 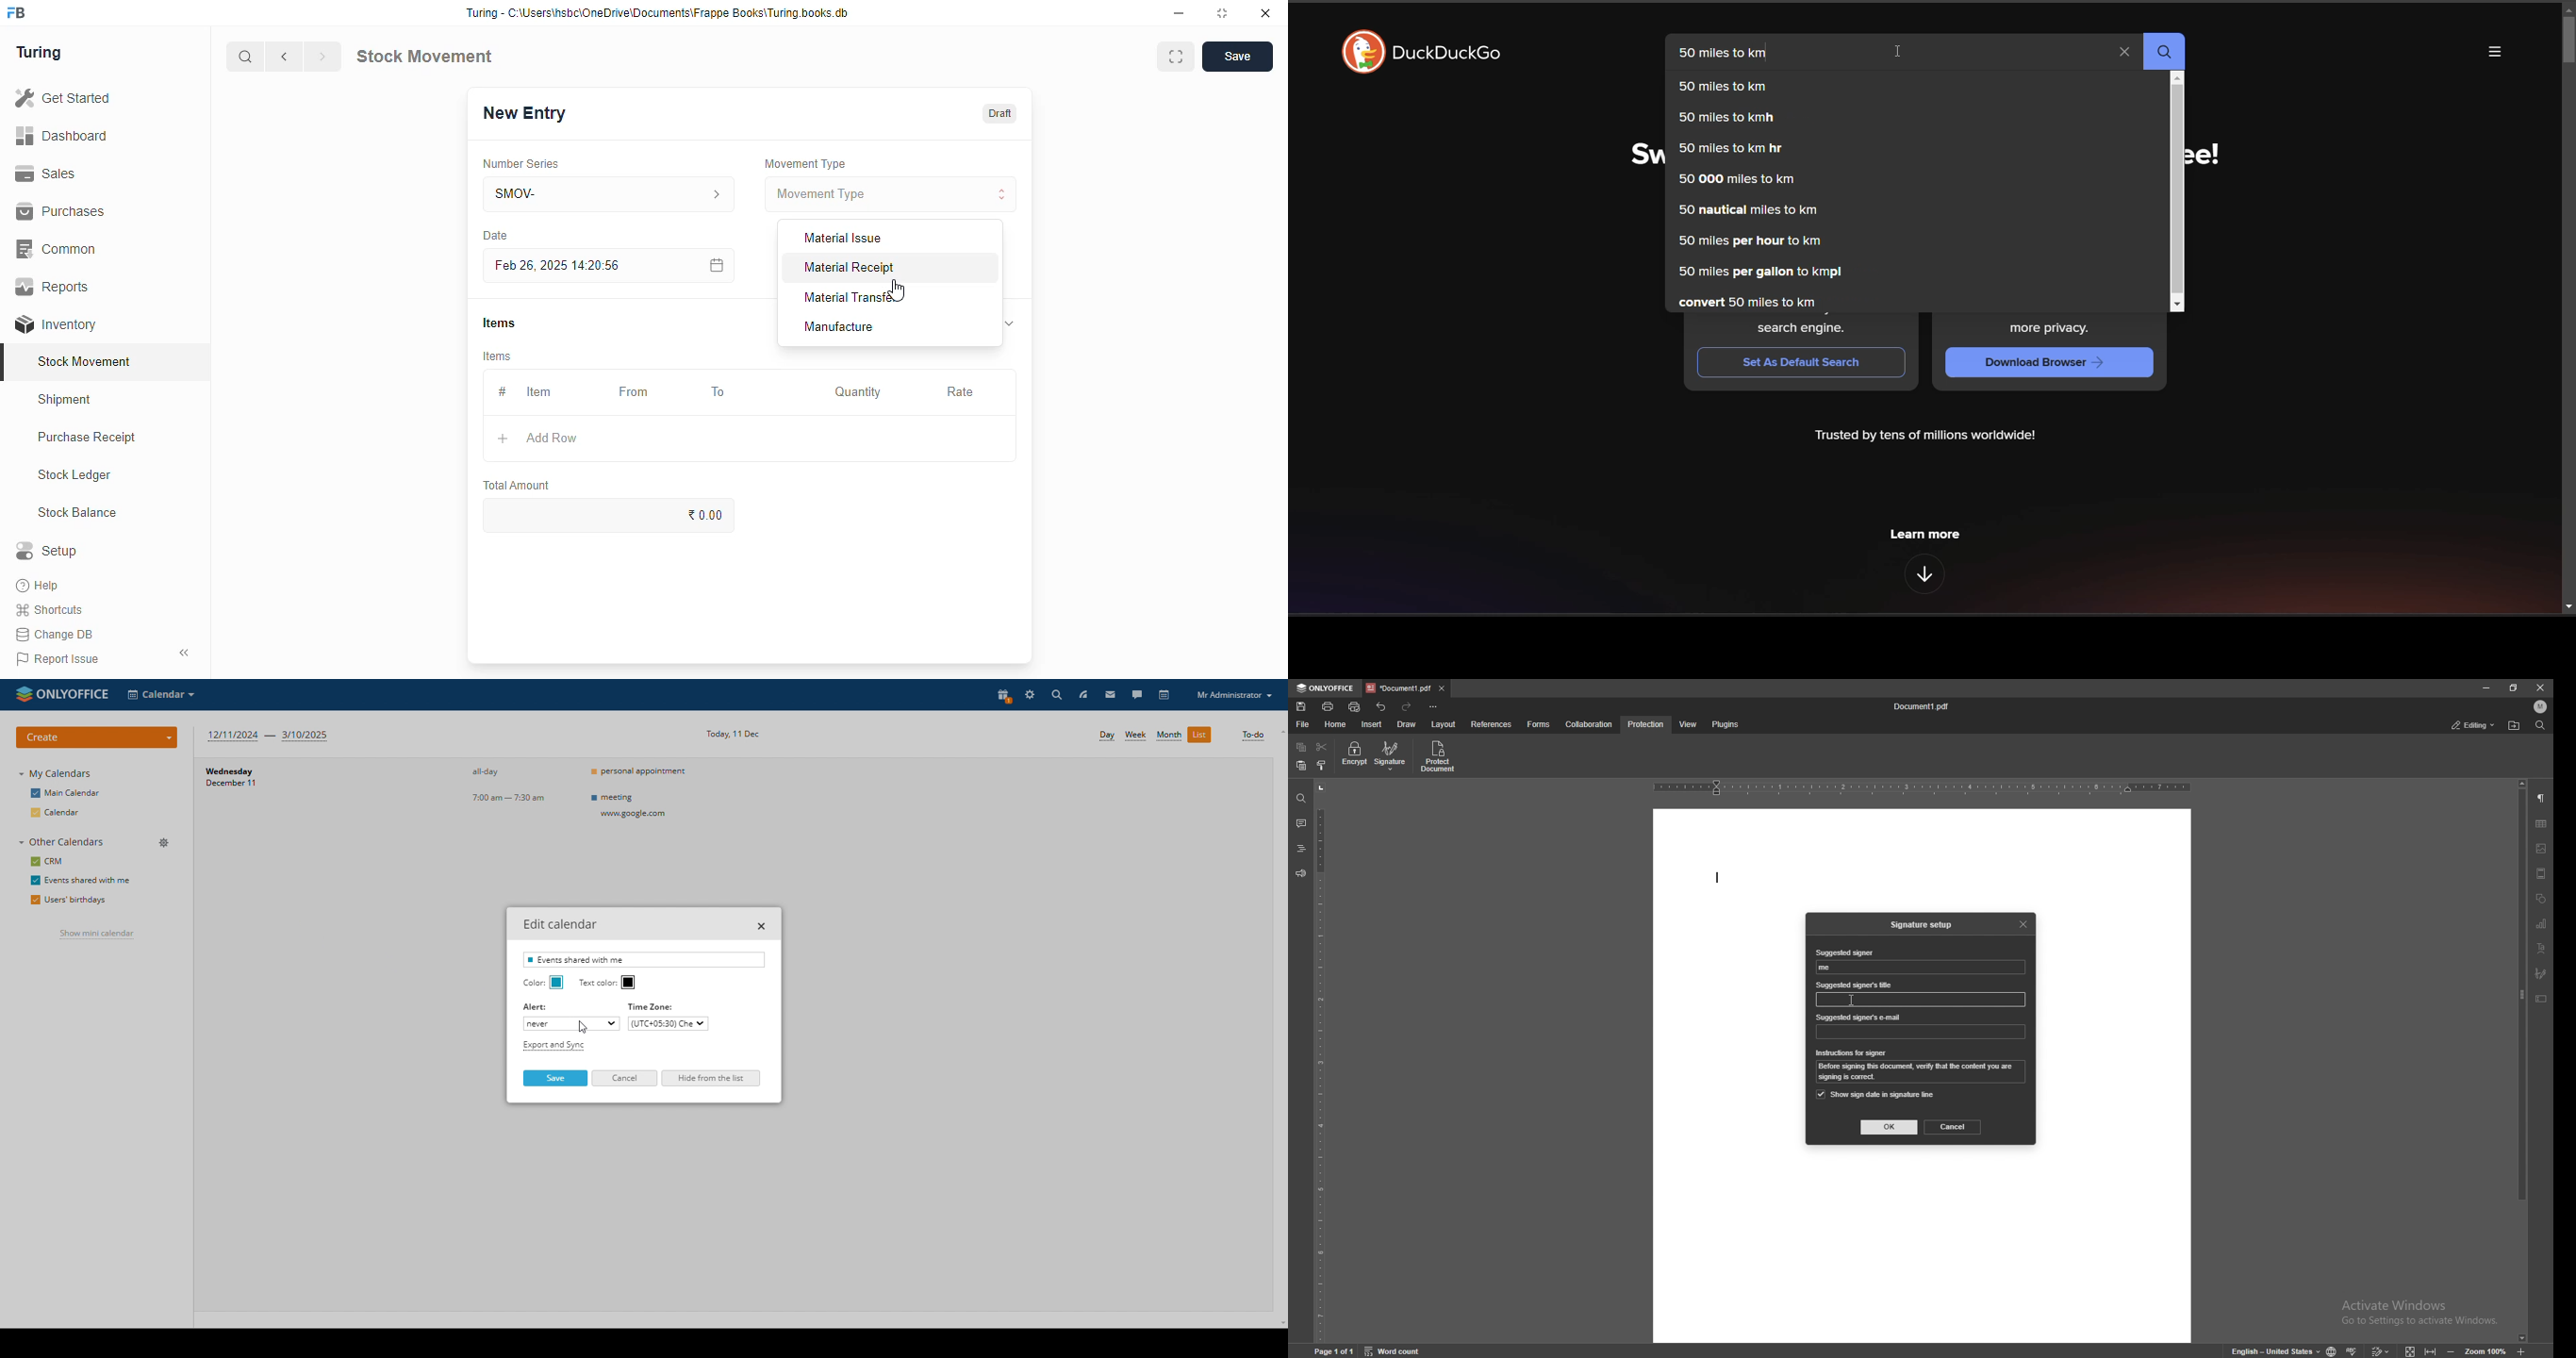 What do you see at coordinates (610, 515) in the screenshot?
I see `₹0.00` at bounding box center [610, 515].